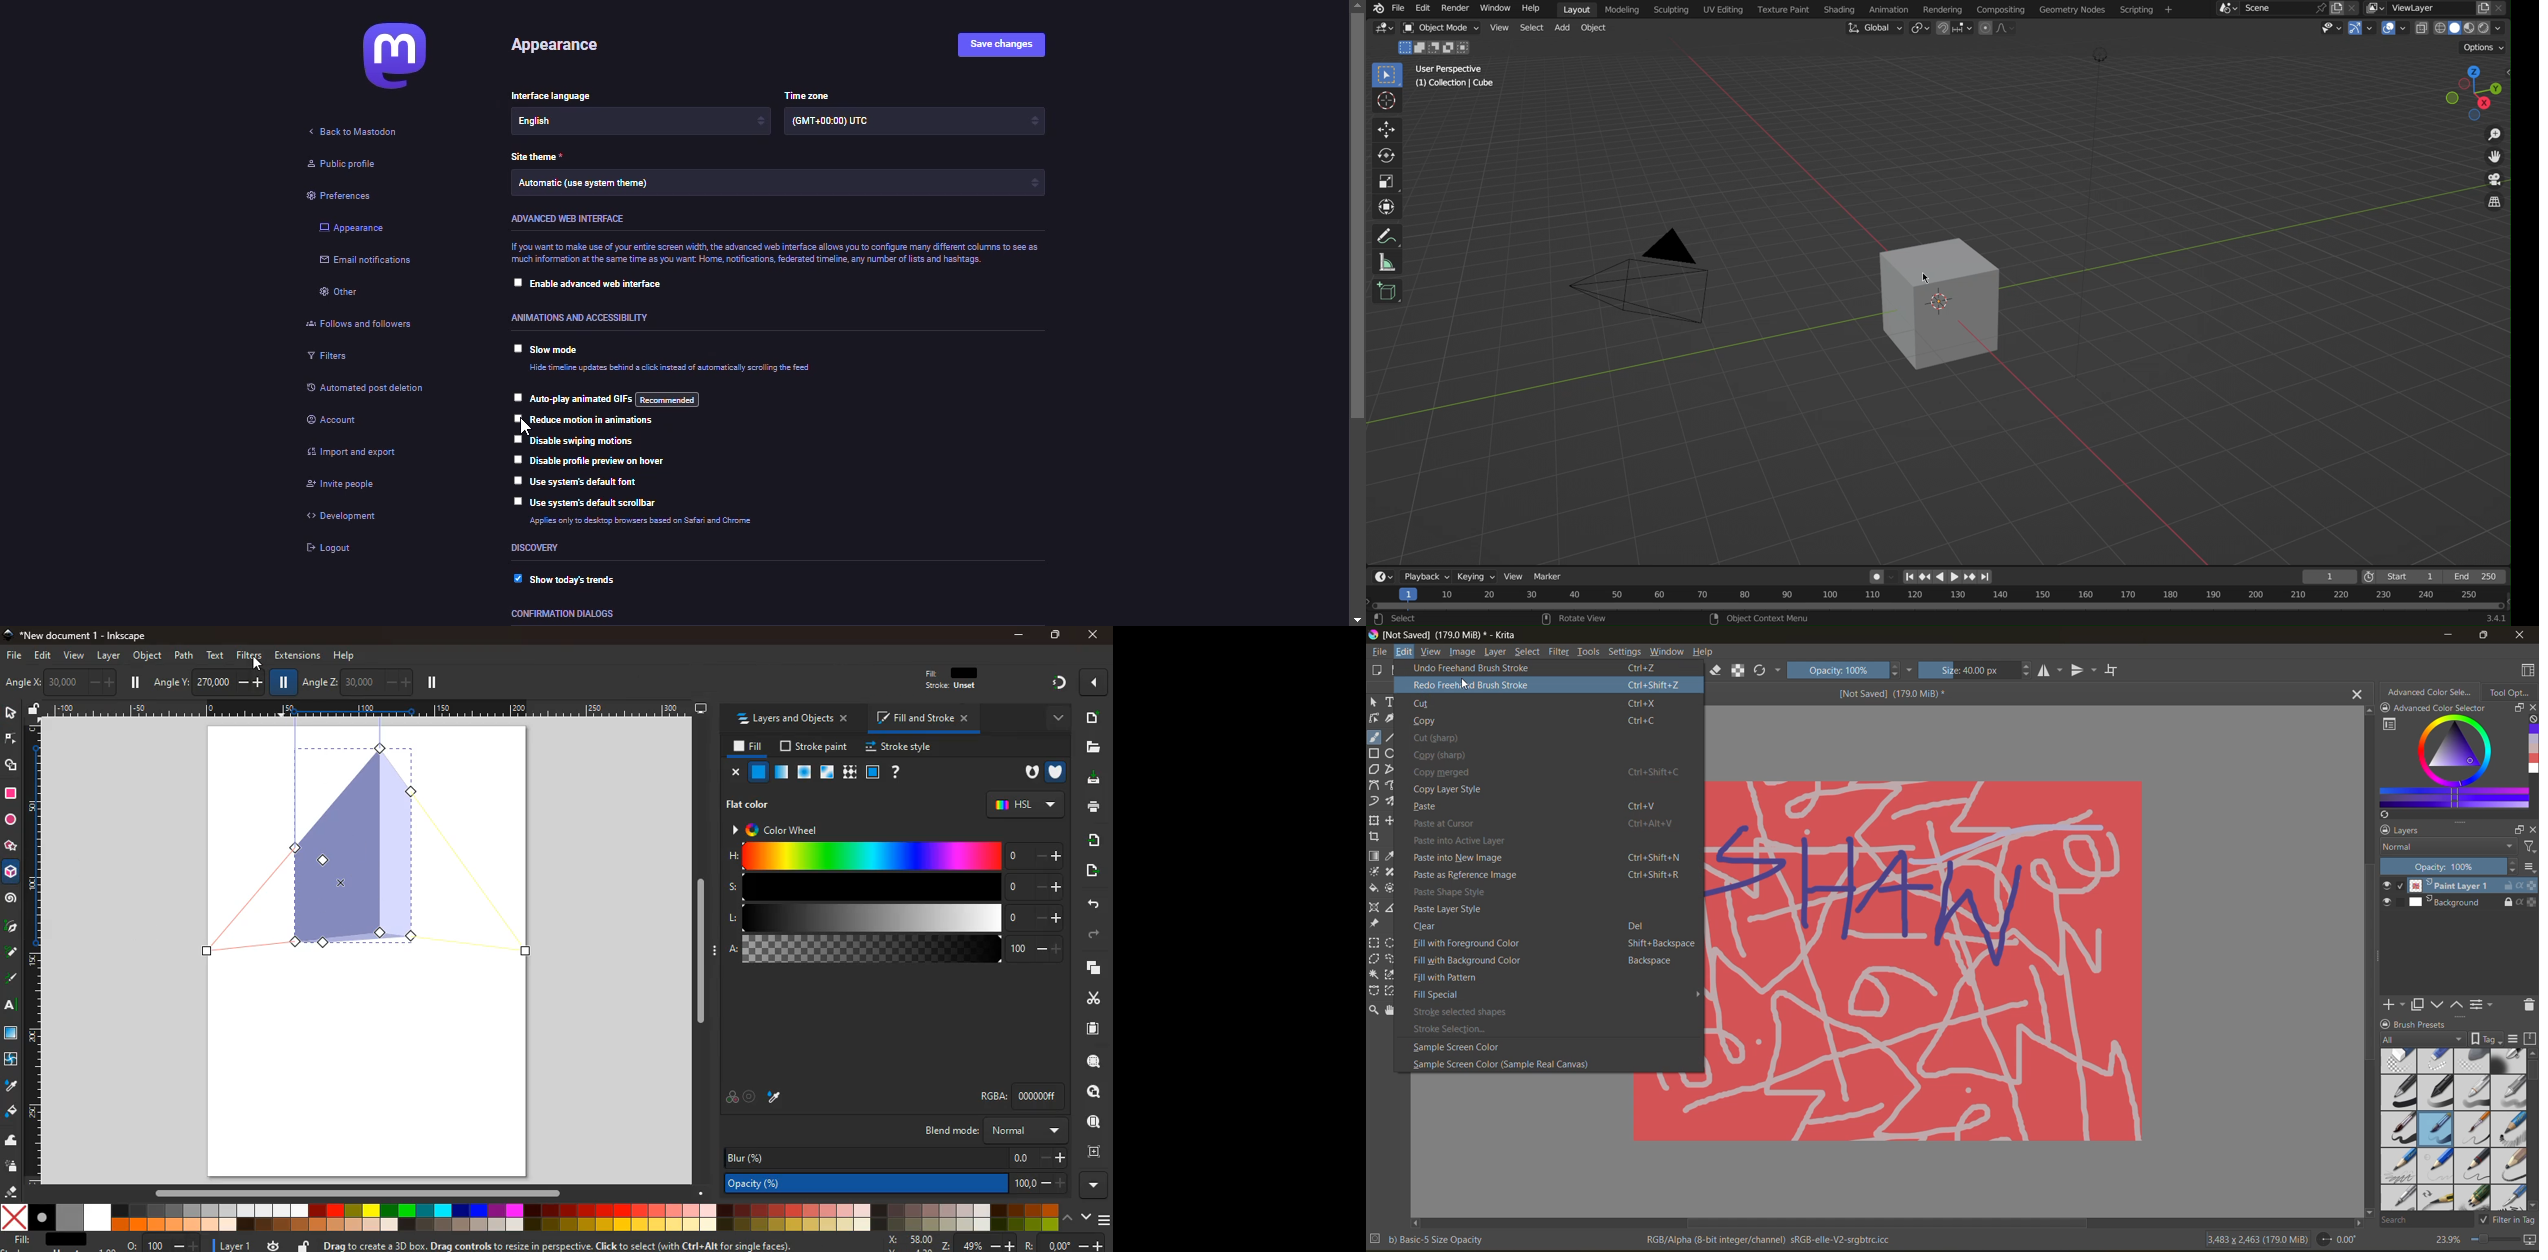 The image size is (2548, 1260). I want to click on Scale, so click(1385, 179).